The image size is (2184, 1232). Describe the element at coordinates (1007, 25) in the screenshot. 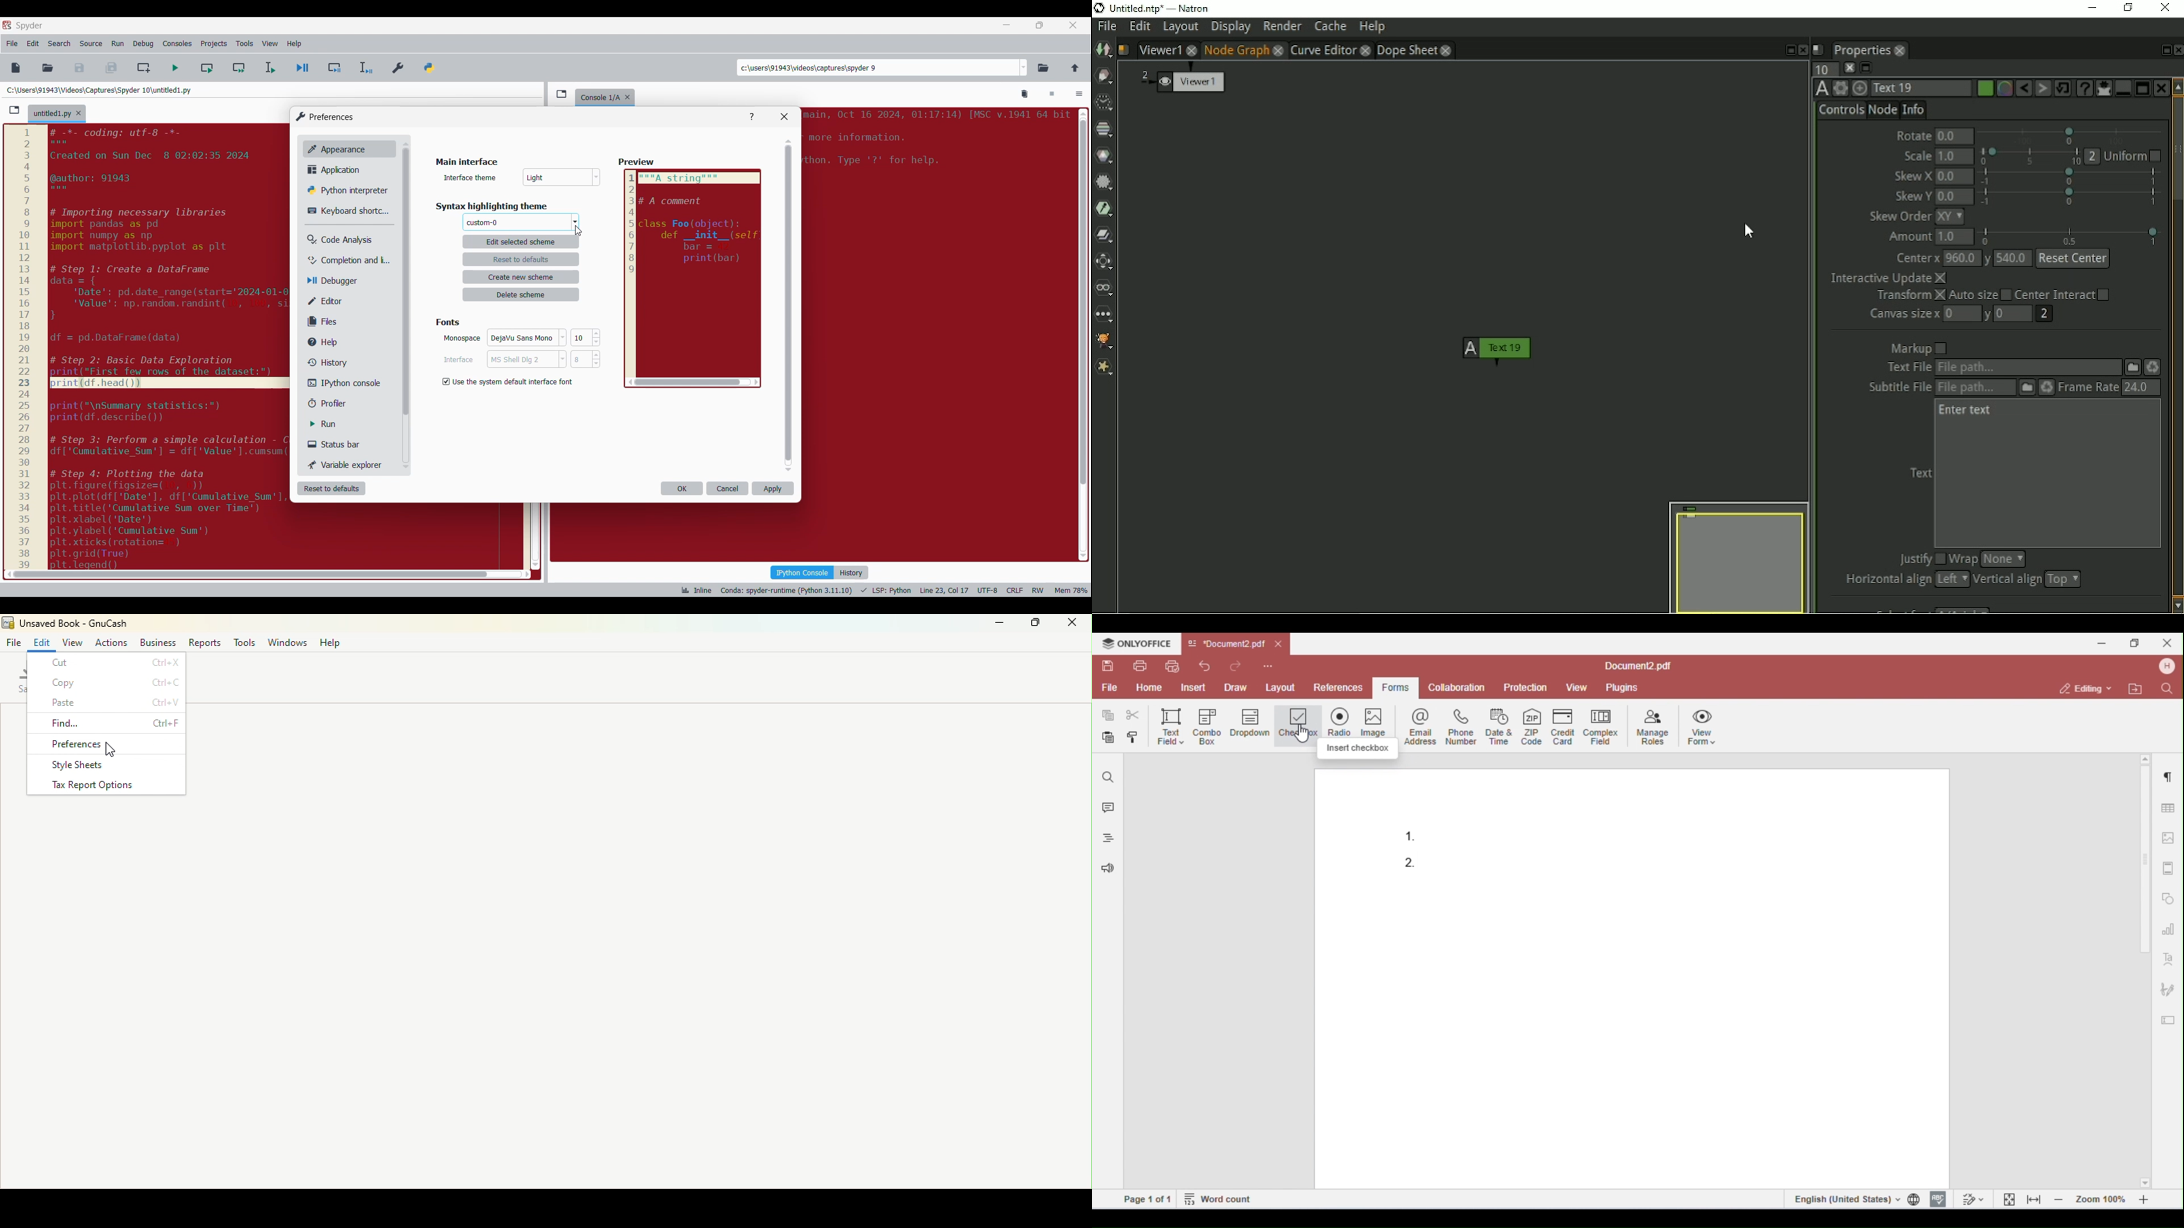

I see `Minimize` at that location.